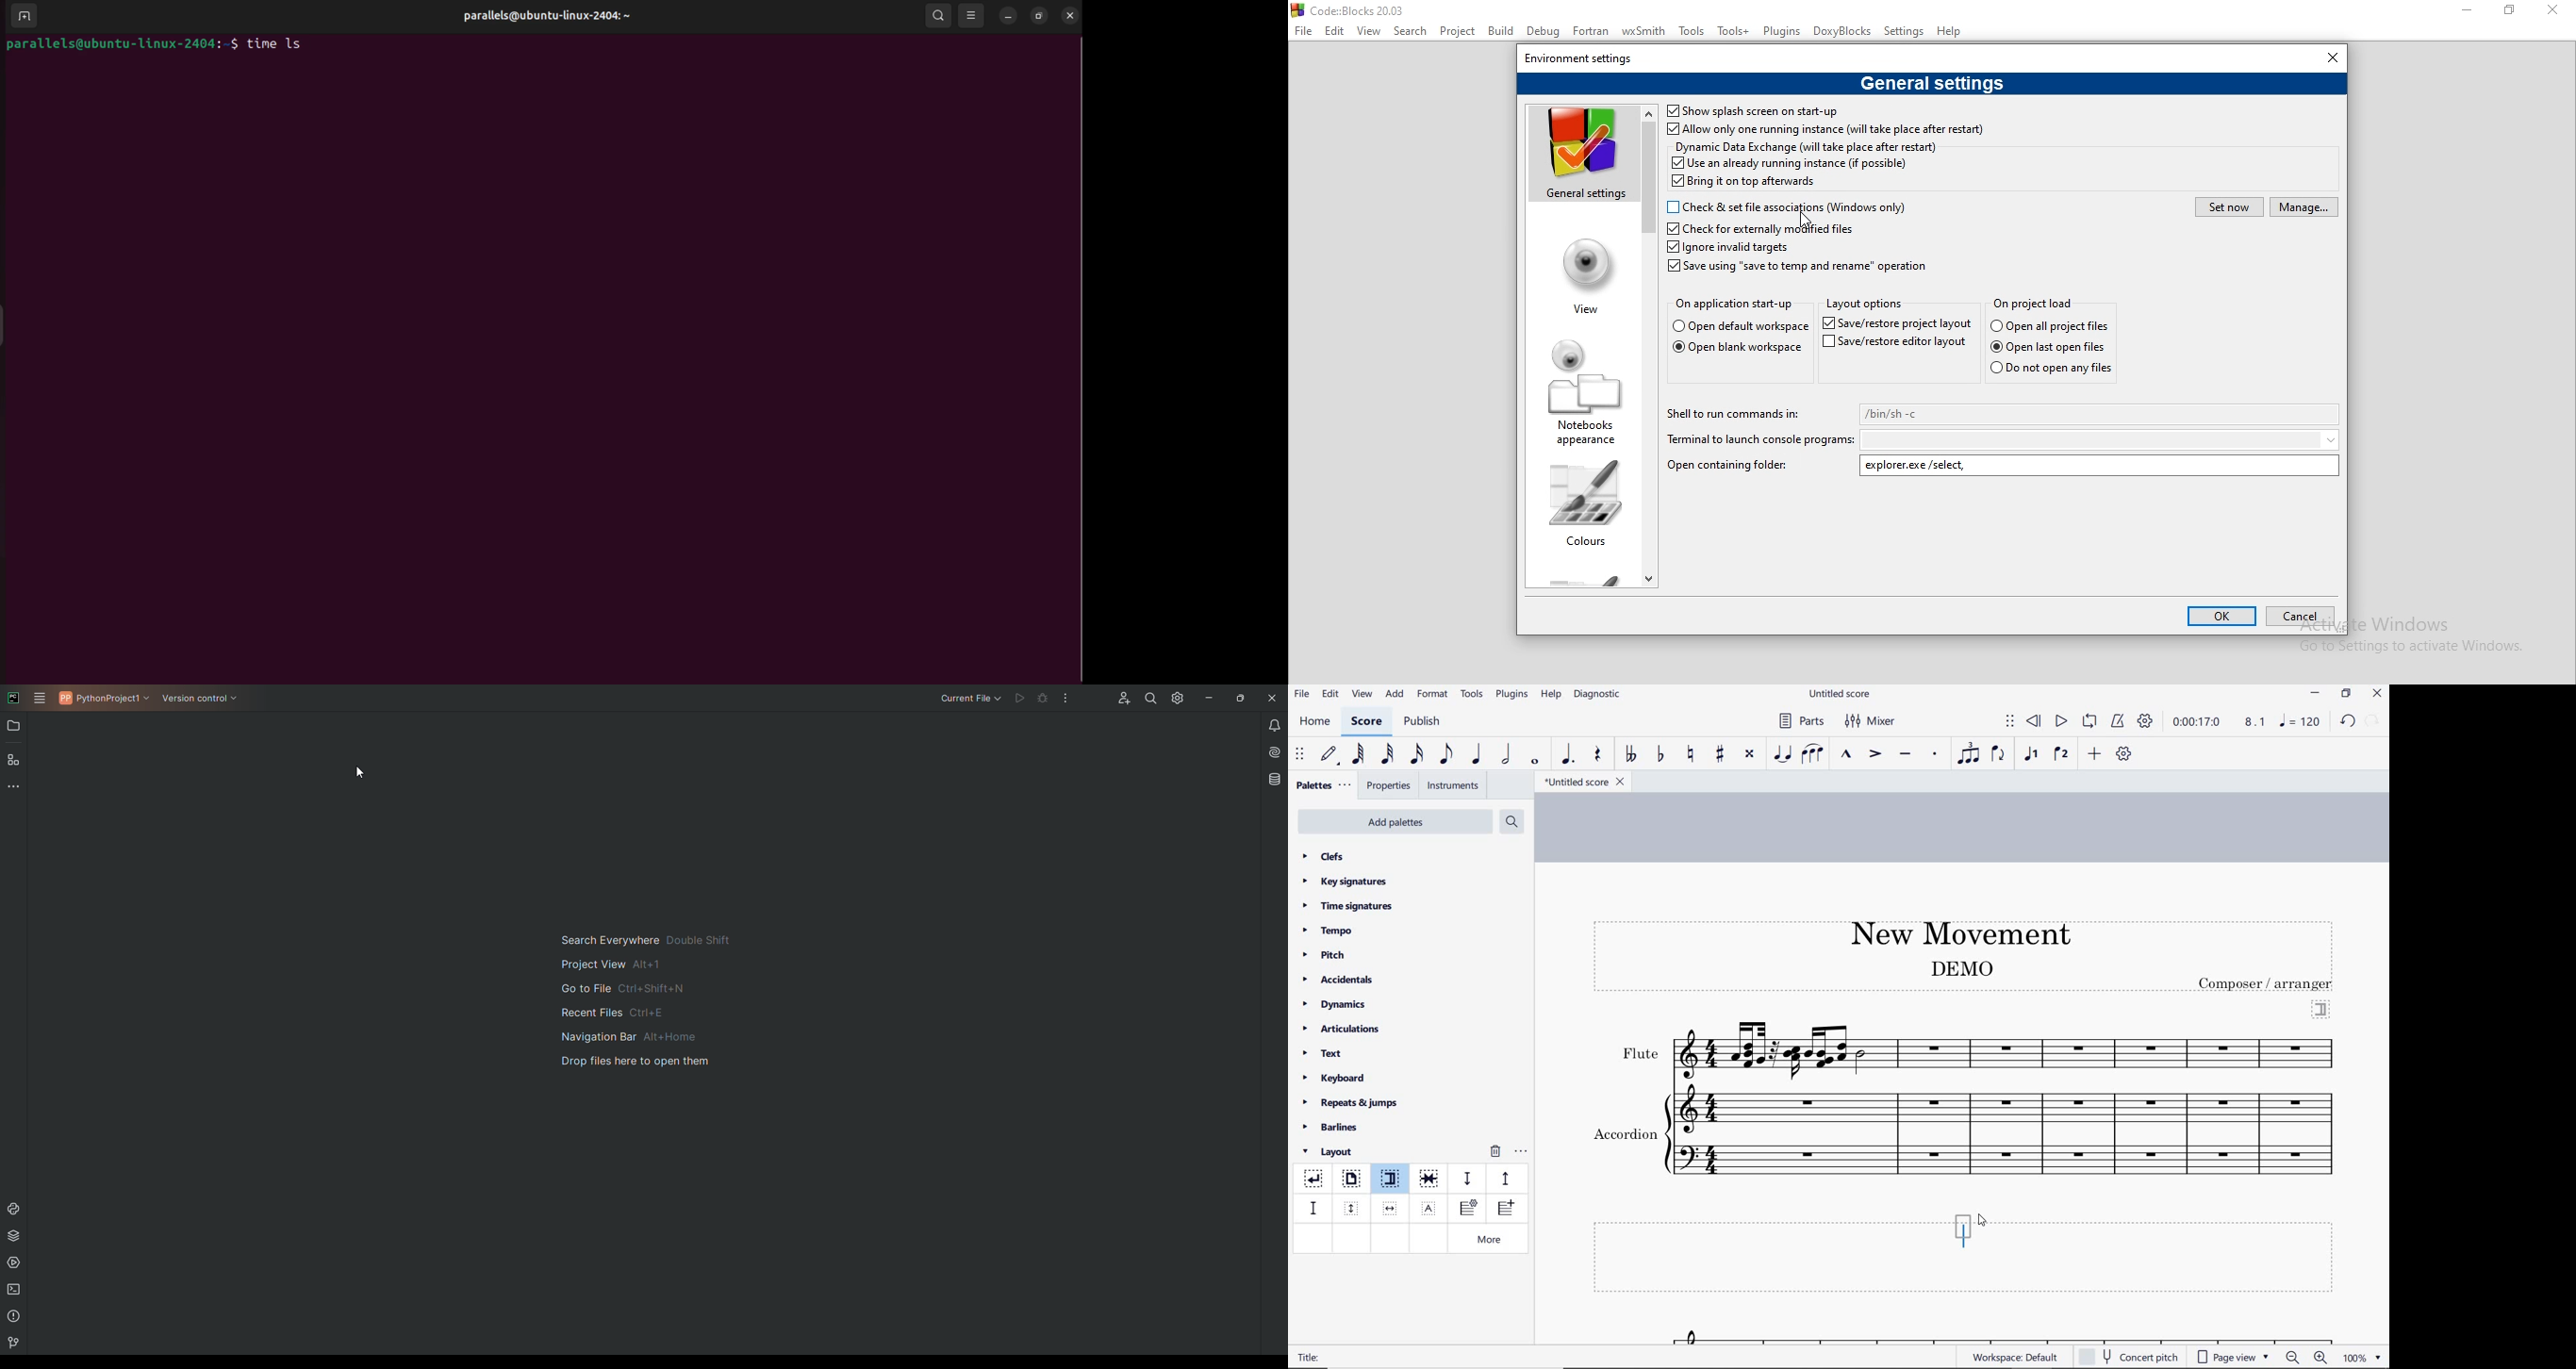  What do you see at coordinates (13, 697) in the screenshot?
I see `PyCharm` at bounding box center [13, 697].